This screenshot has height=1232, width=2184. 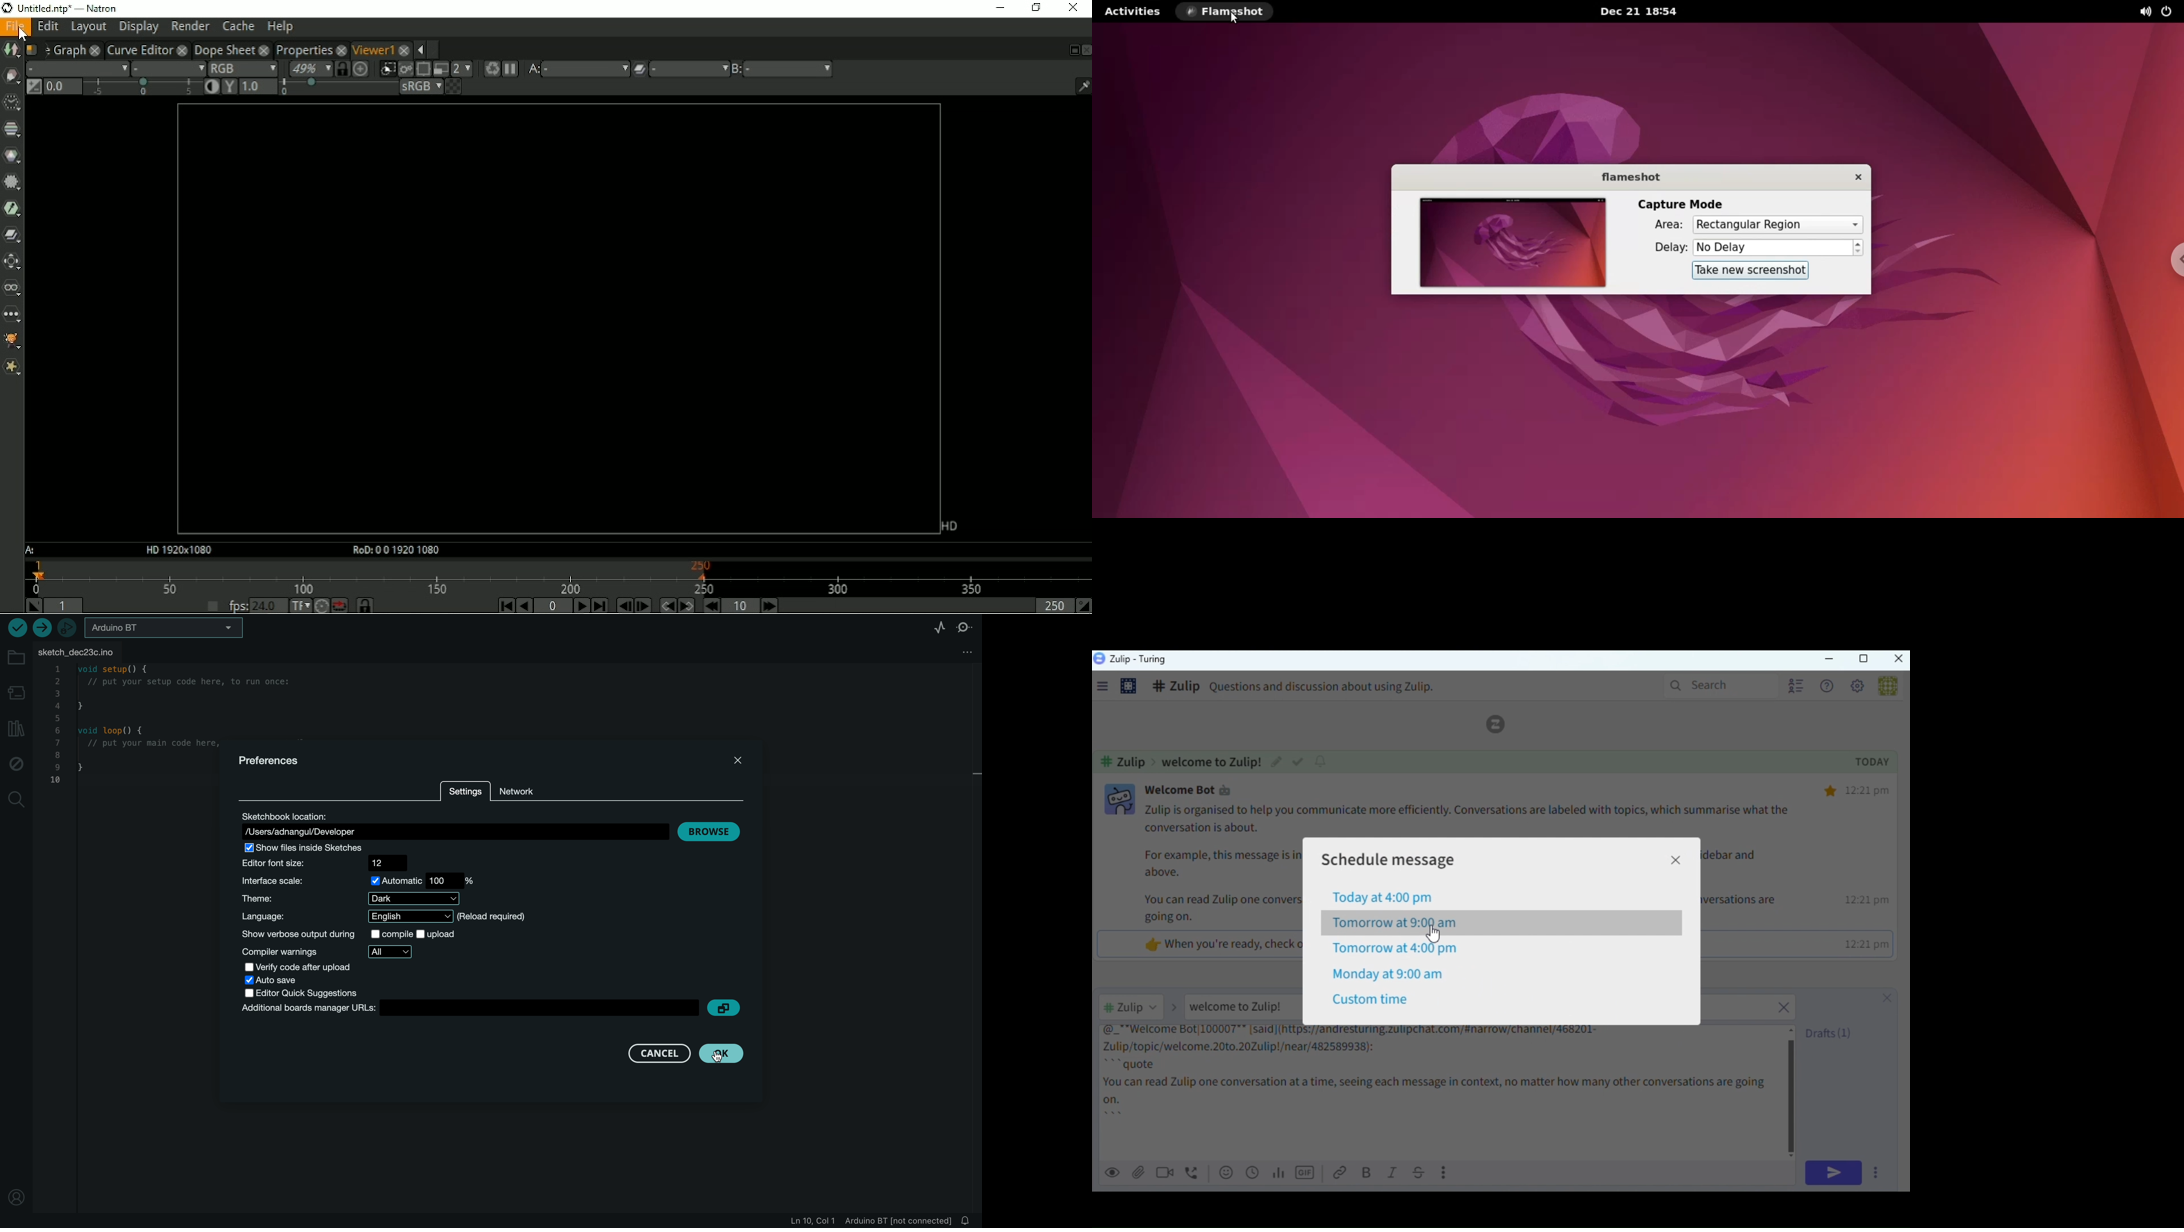 I want to click on show output, so click(x=357, y=935).